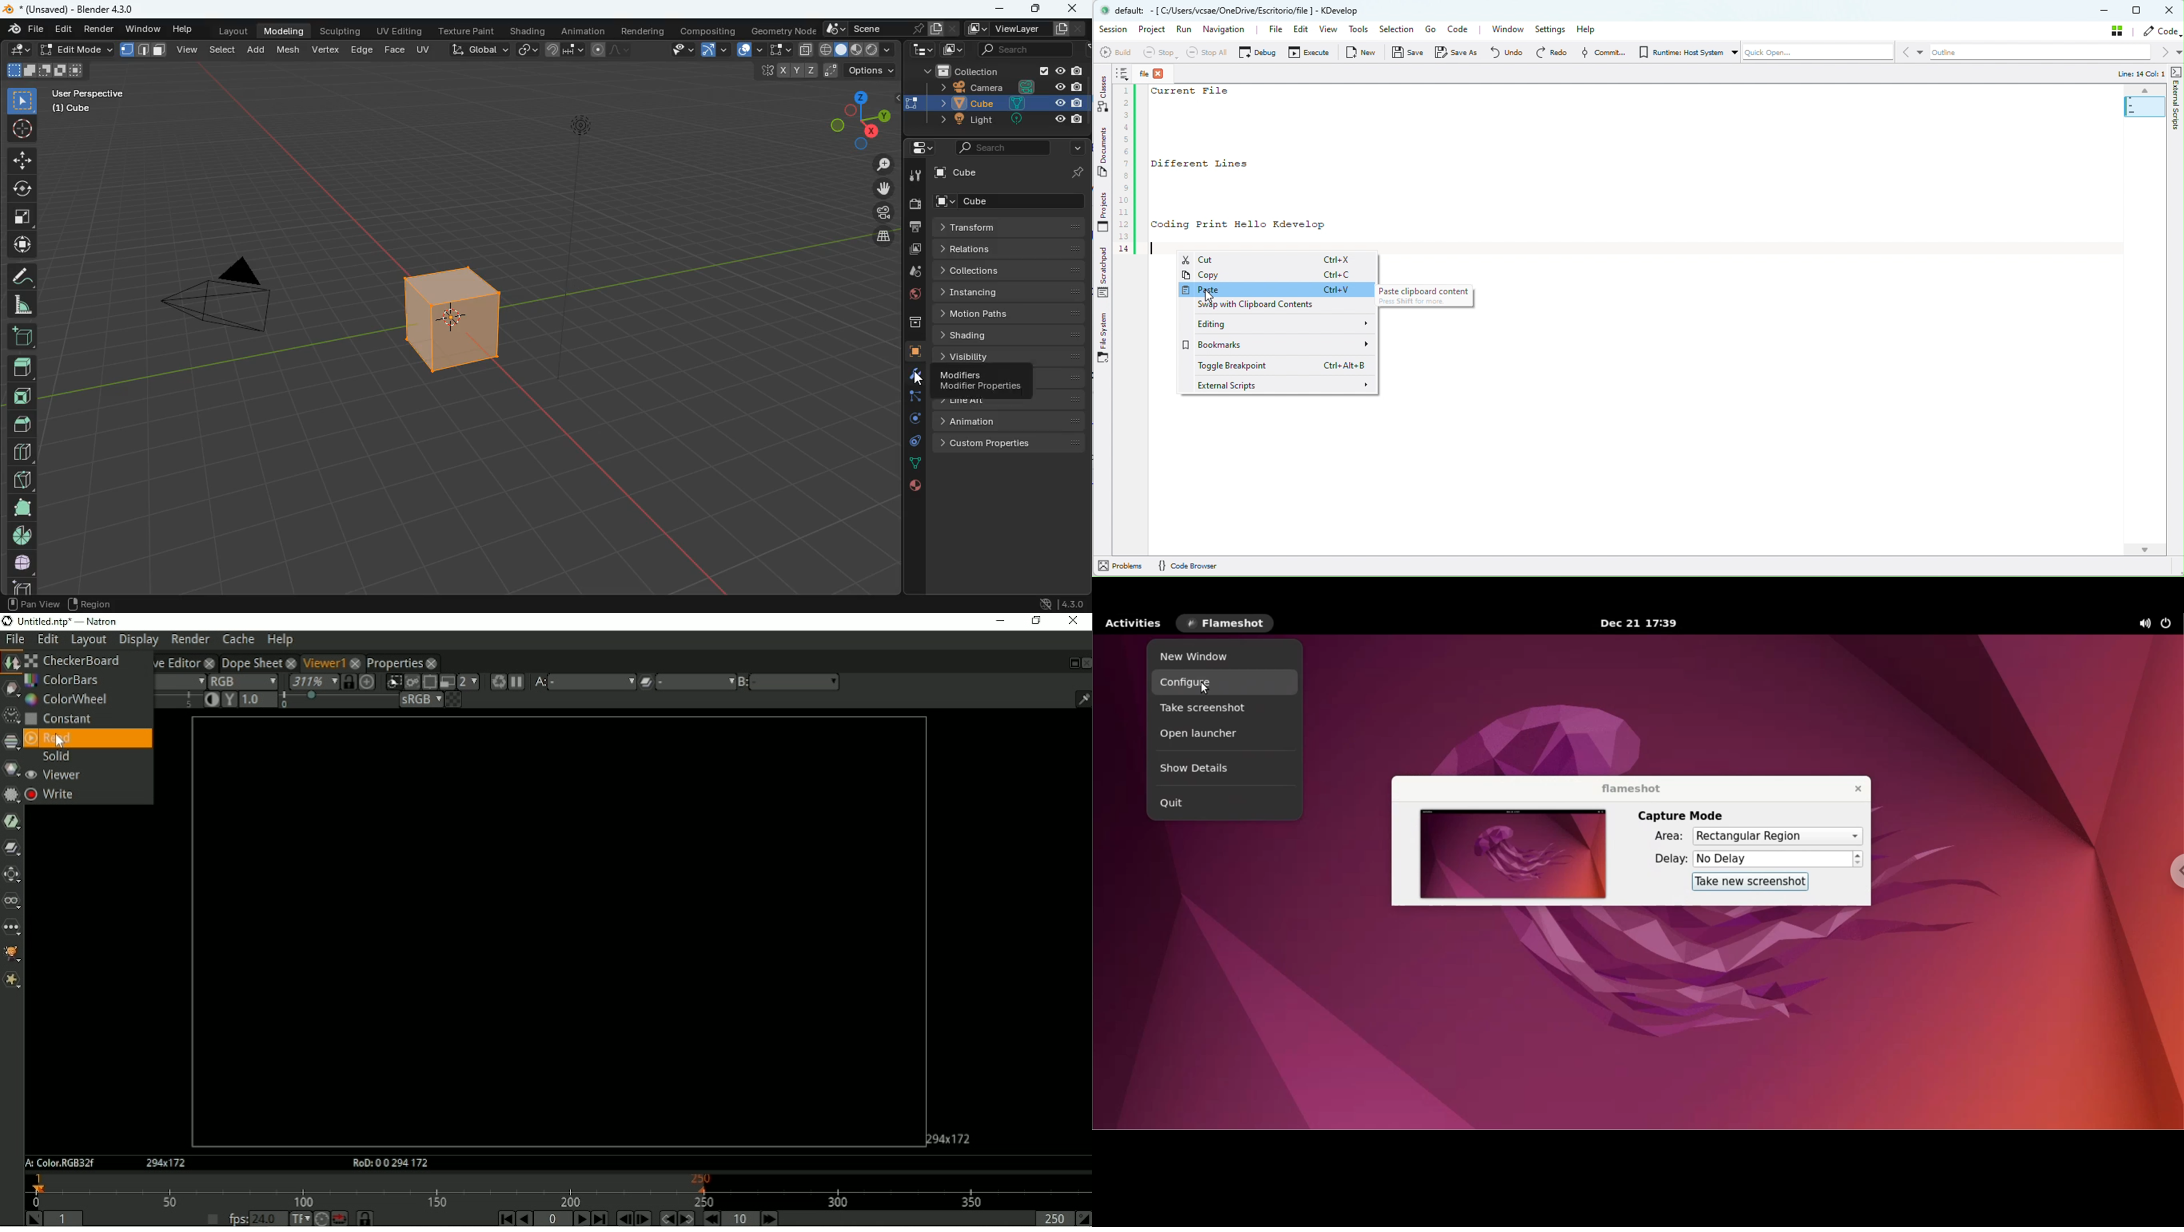  I want to click on roof, so click(22, 426).